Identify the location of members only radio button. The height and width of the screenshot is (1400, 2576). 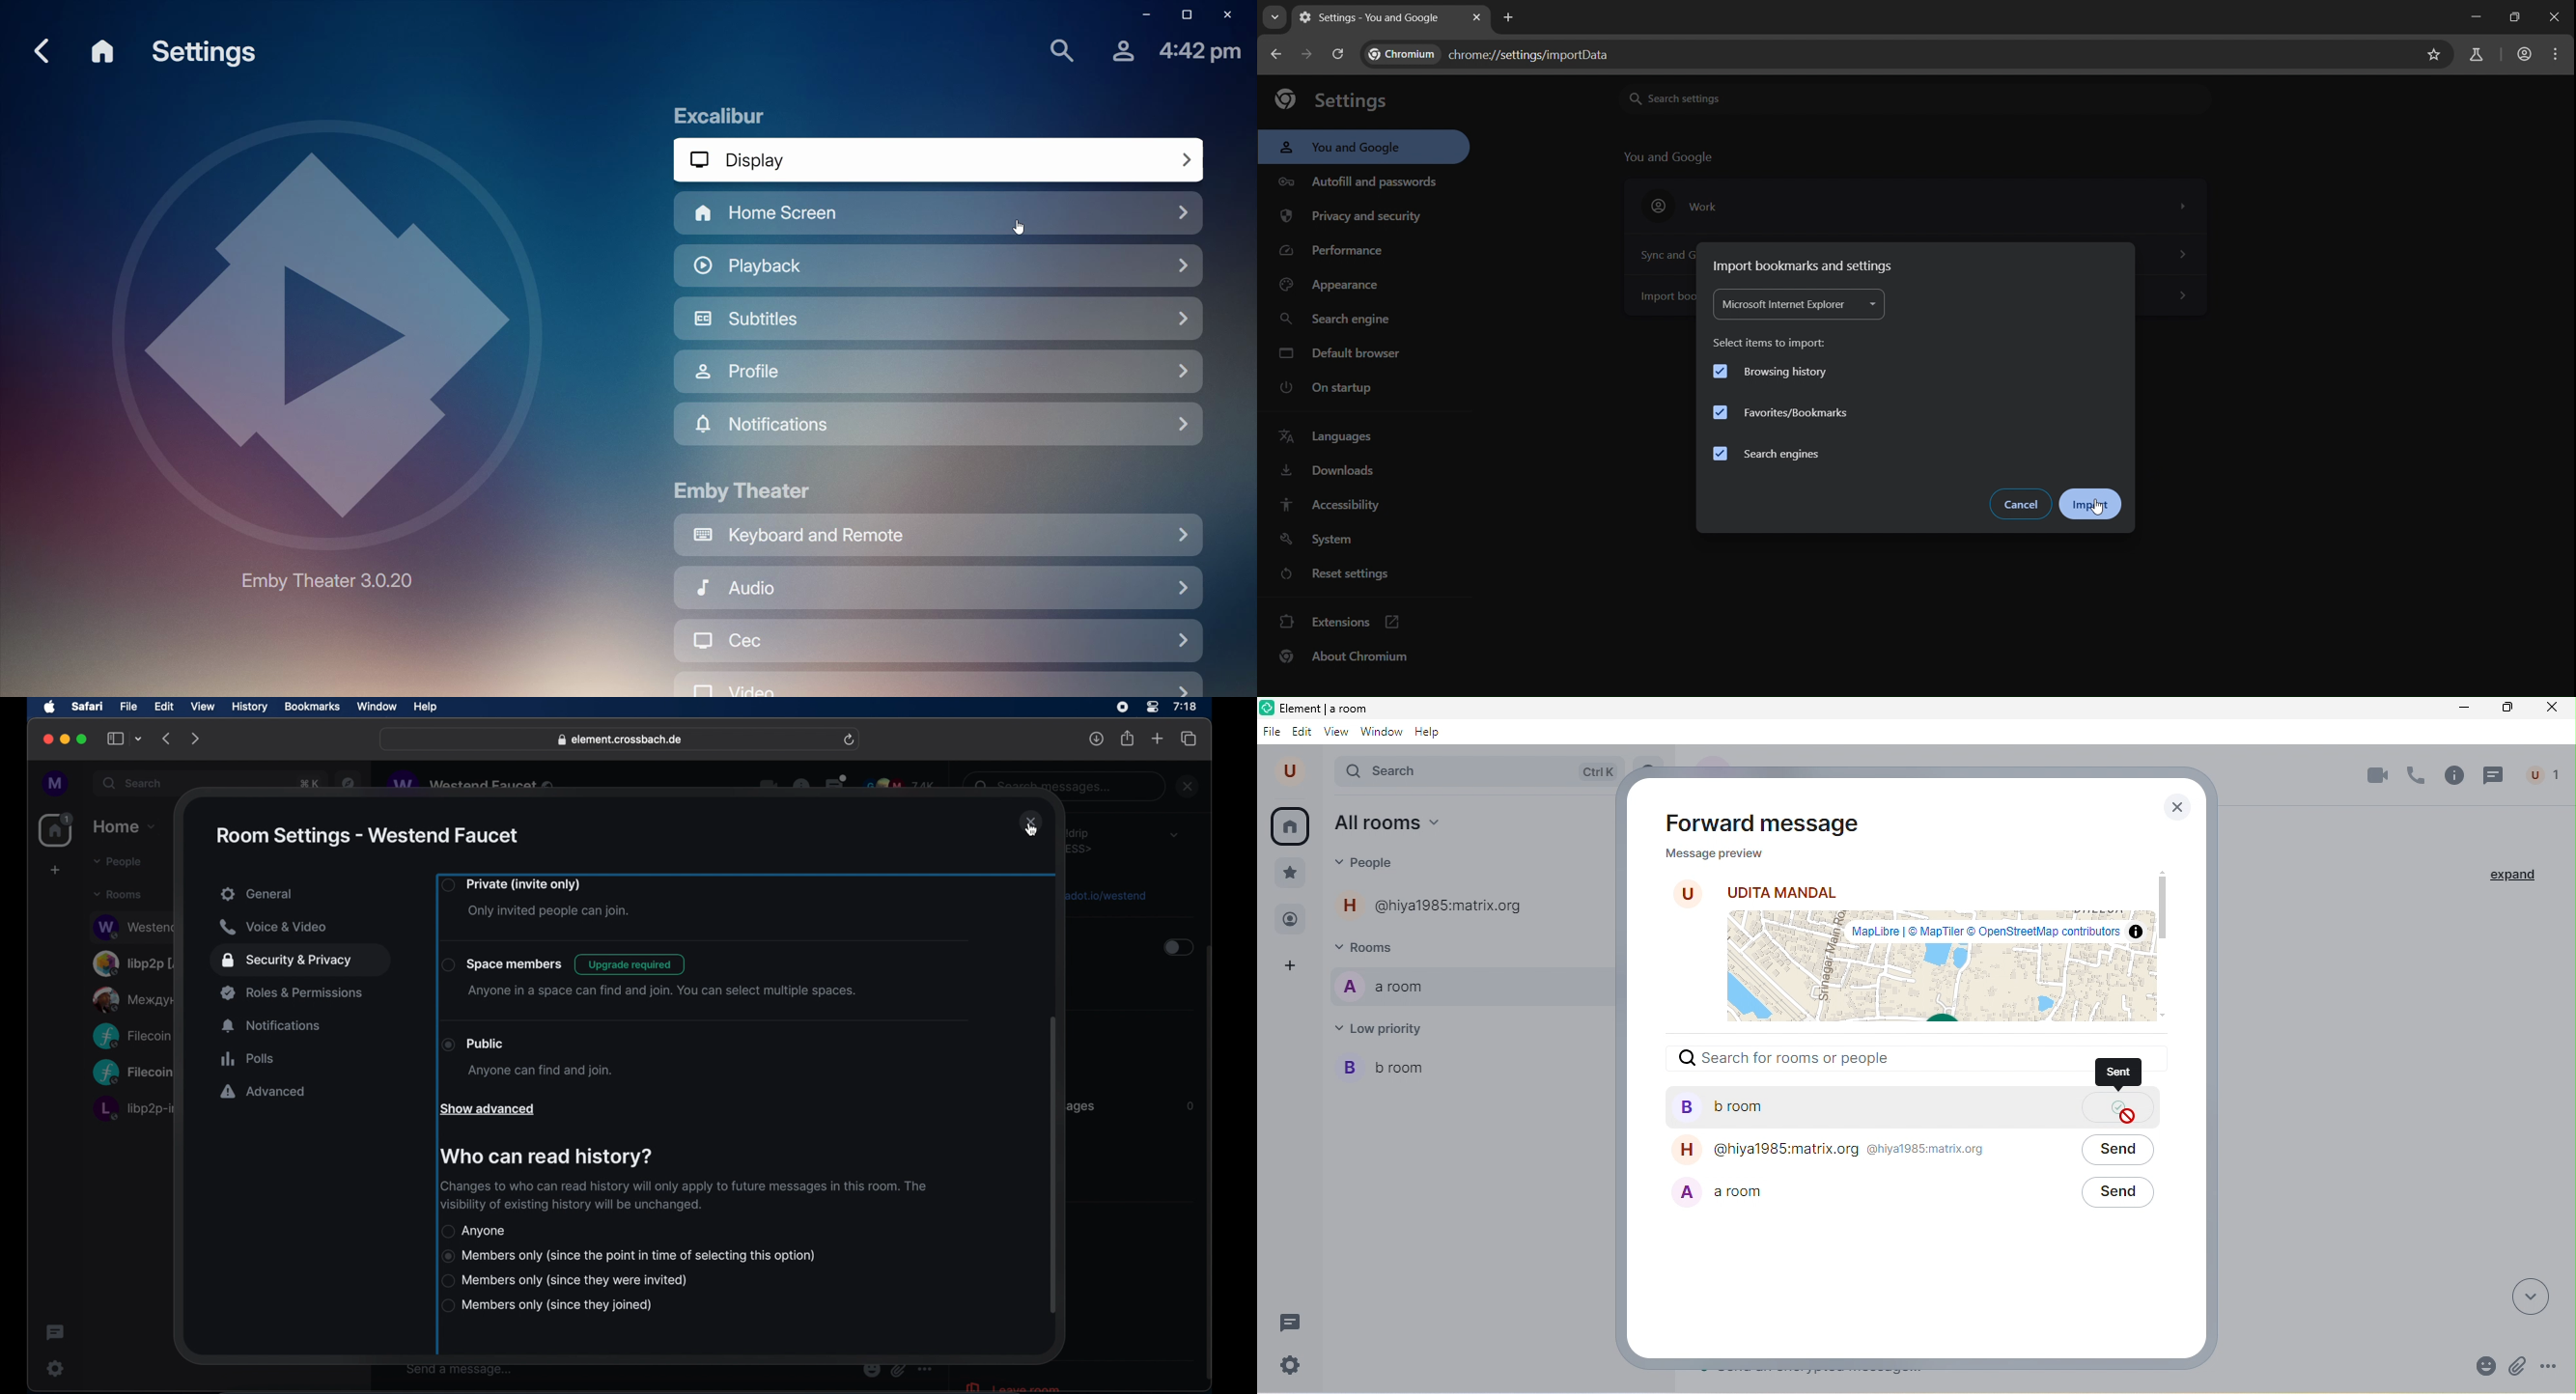
(629, 1256).